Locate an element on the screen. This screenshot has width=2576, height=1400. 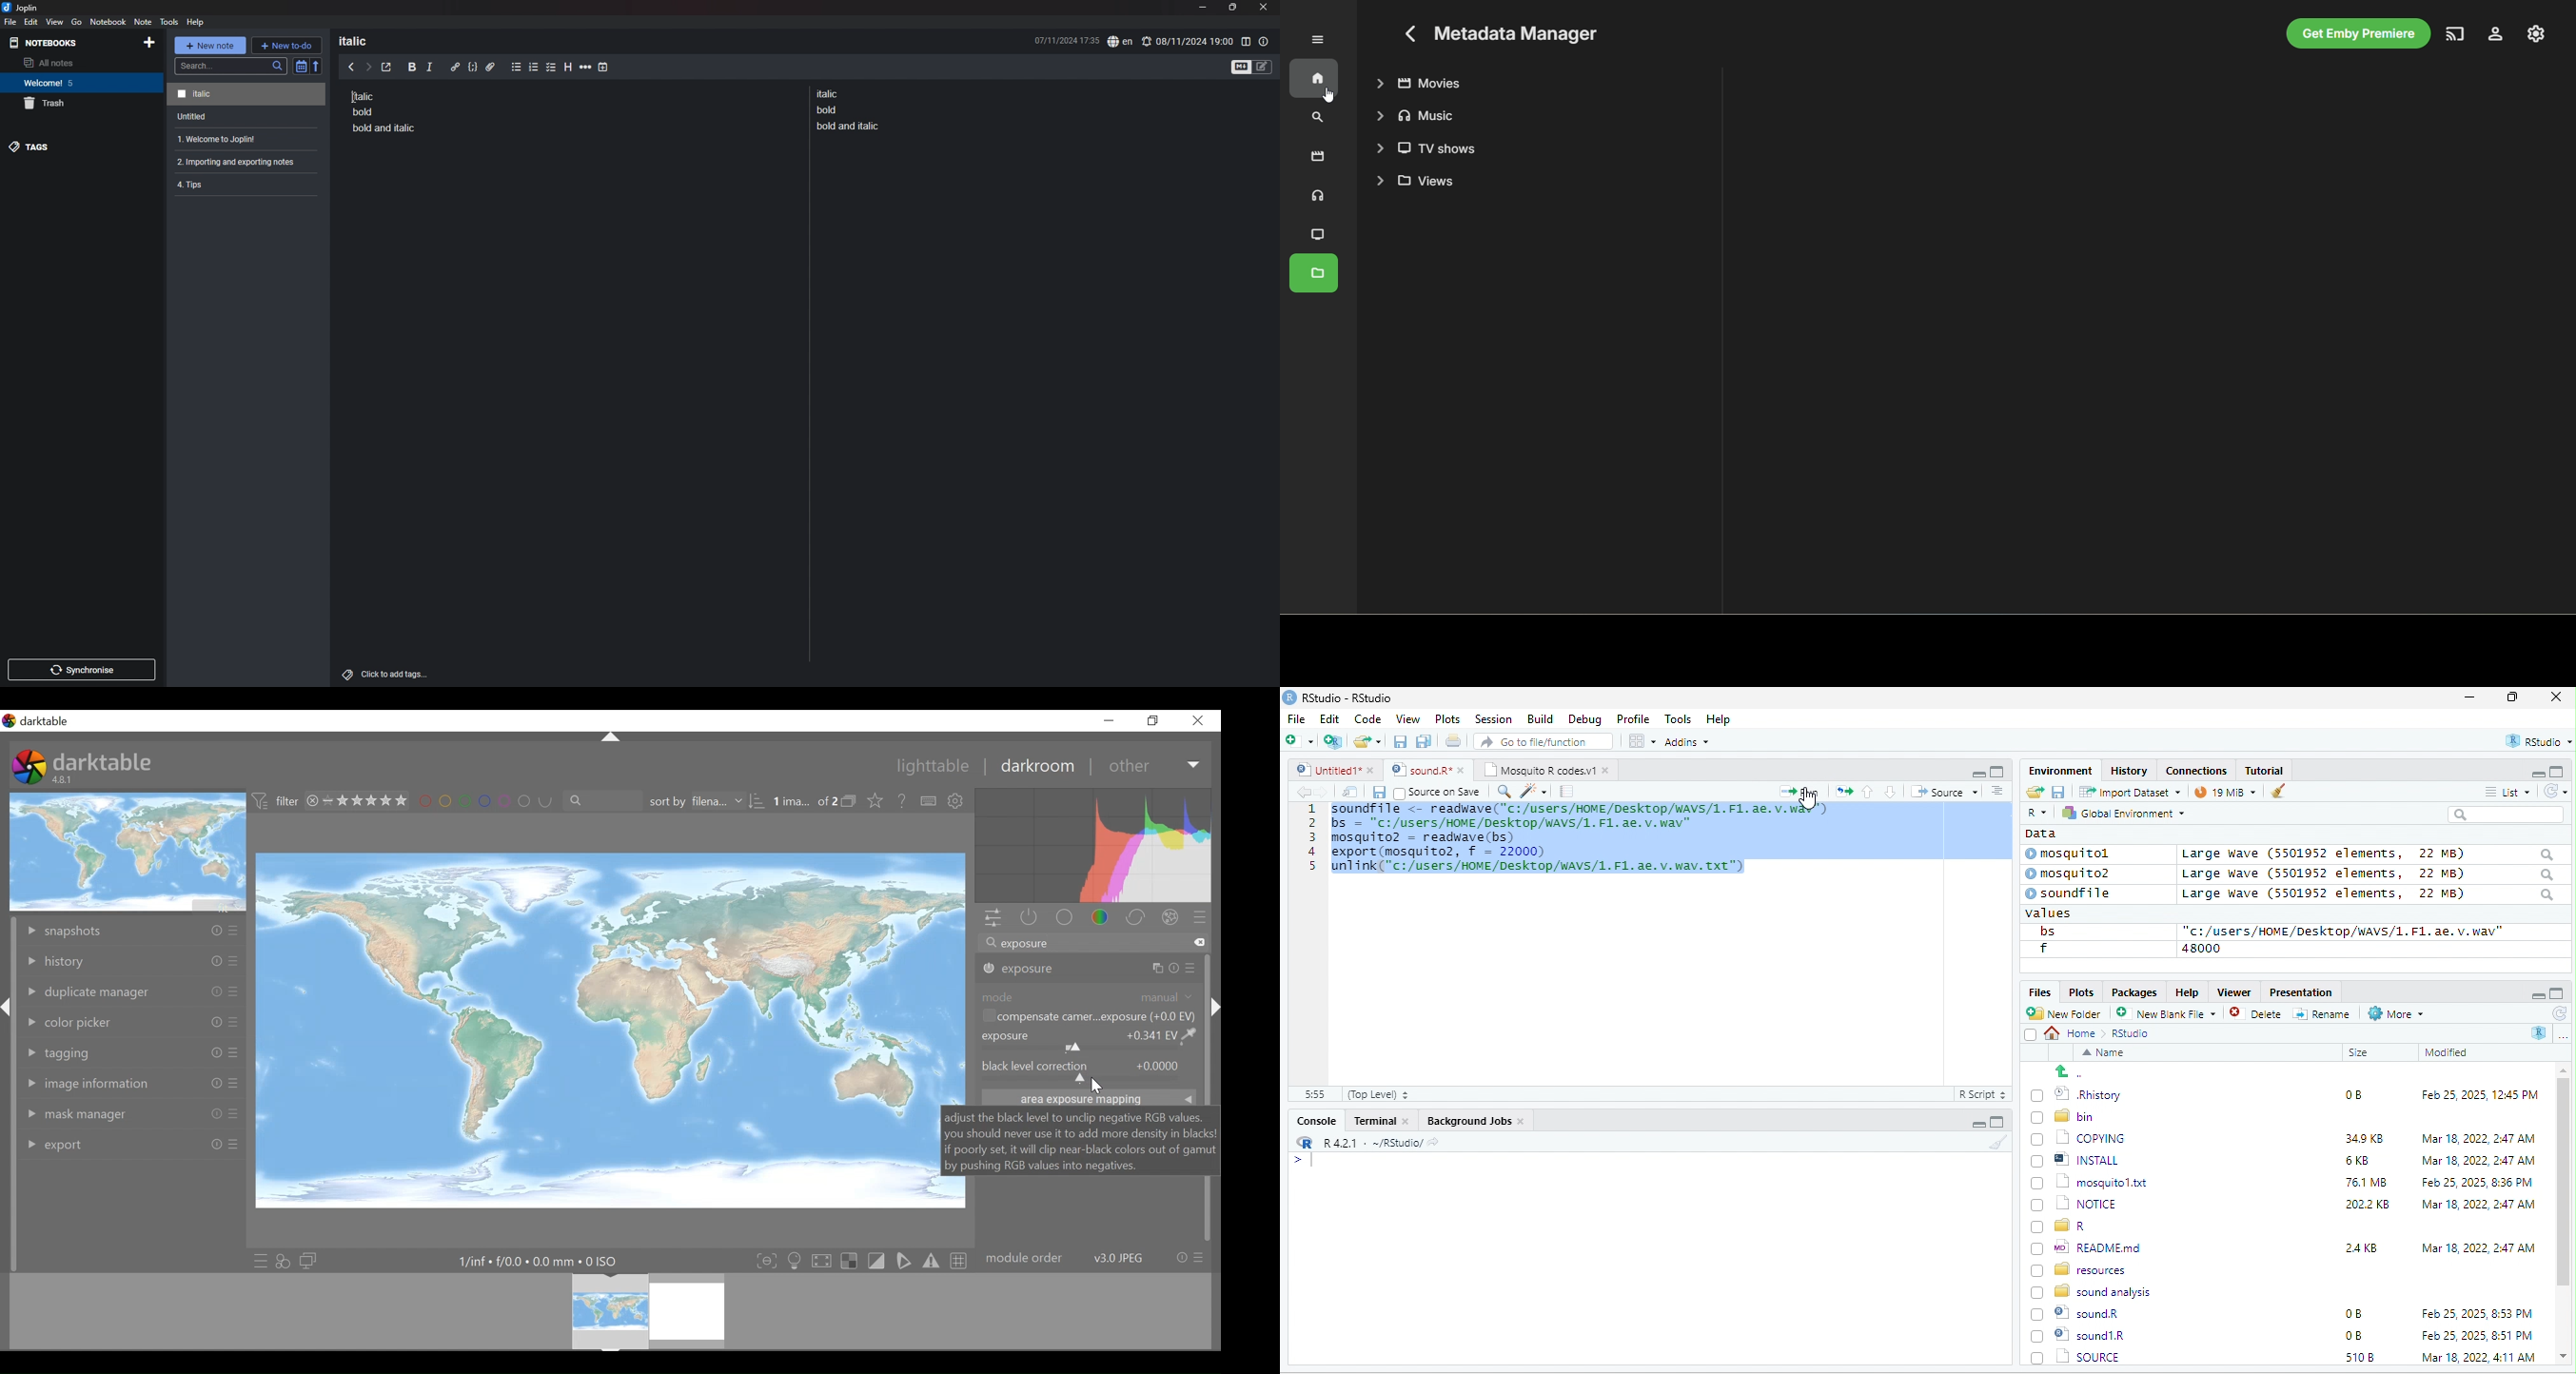
bold is located at coordinates (412, 67).